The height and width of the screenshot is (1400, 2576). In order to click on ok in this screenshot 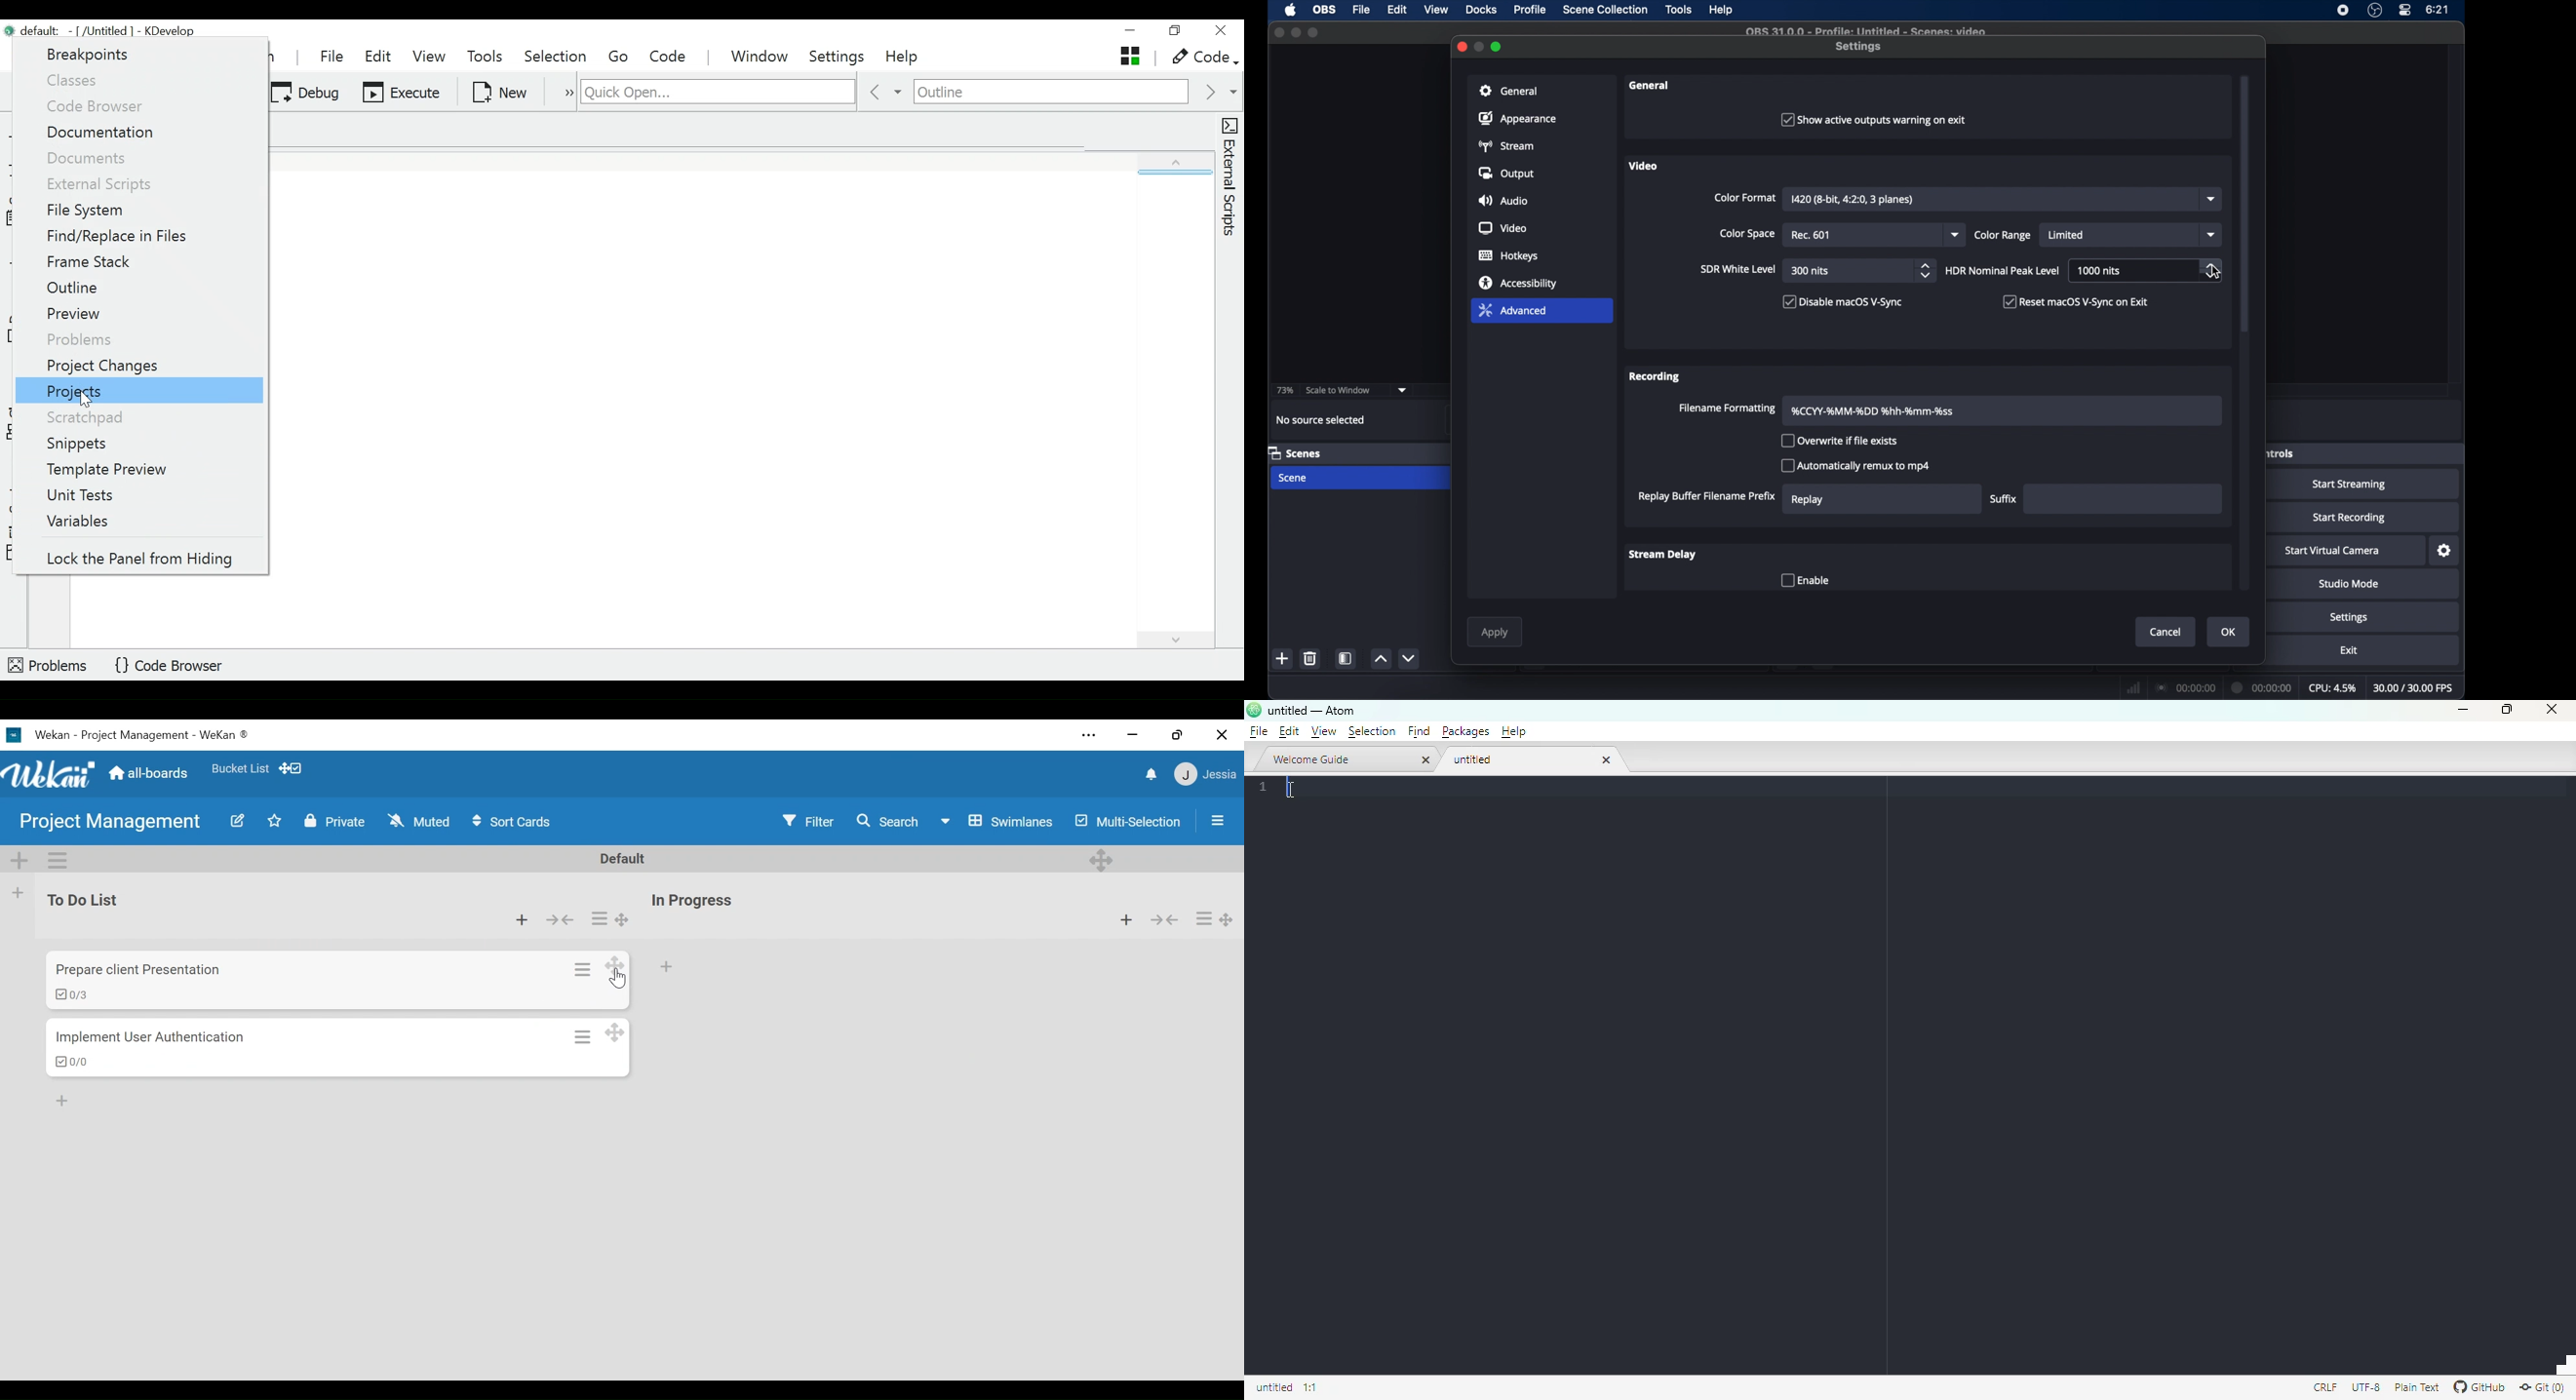, I will do `click(2229, 633)`.